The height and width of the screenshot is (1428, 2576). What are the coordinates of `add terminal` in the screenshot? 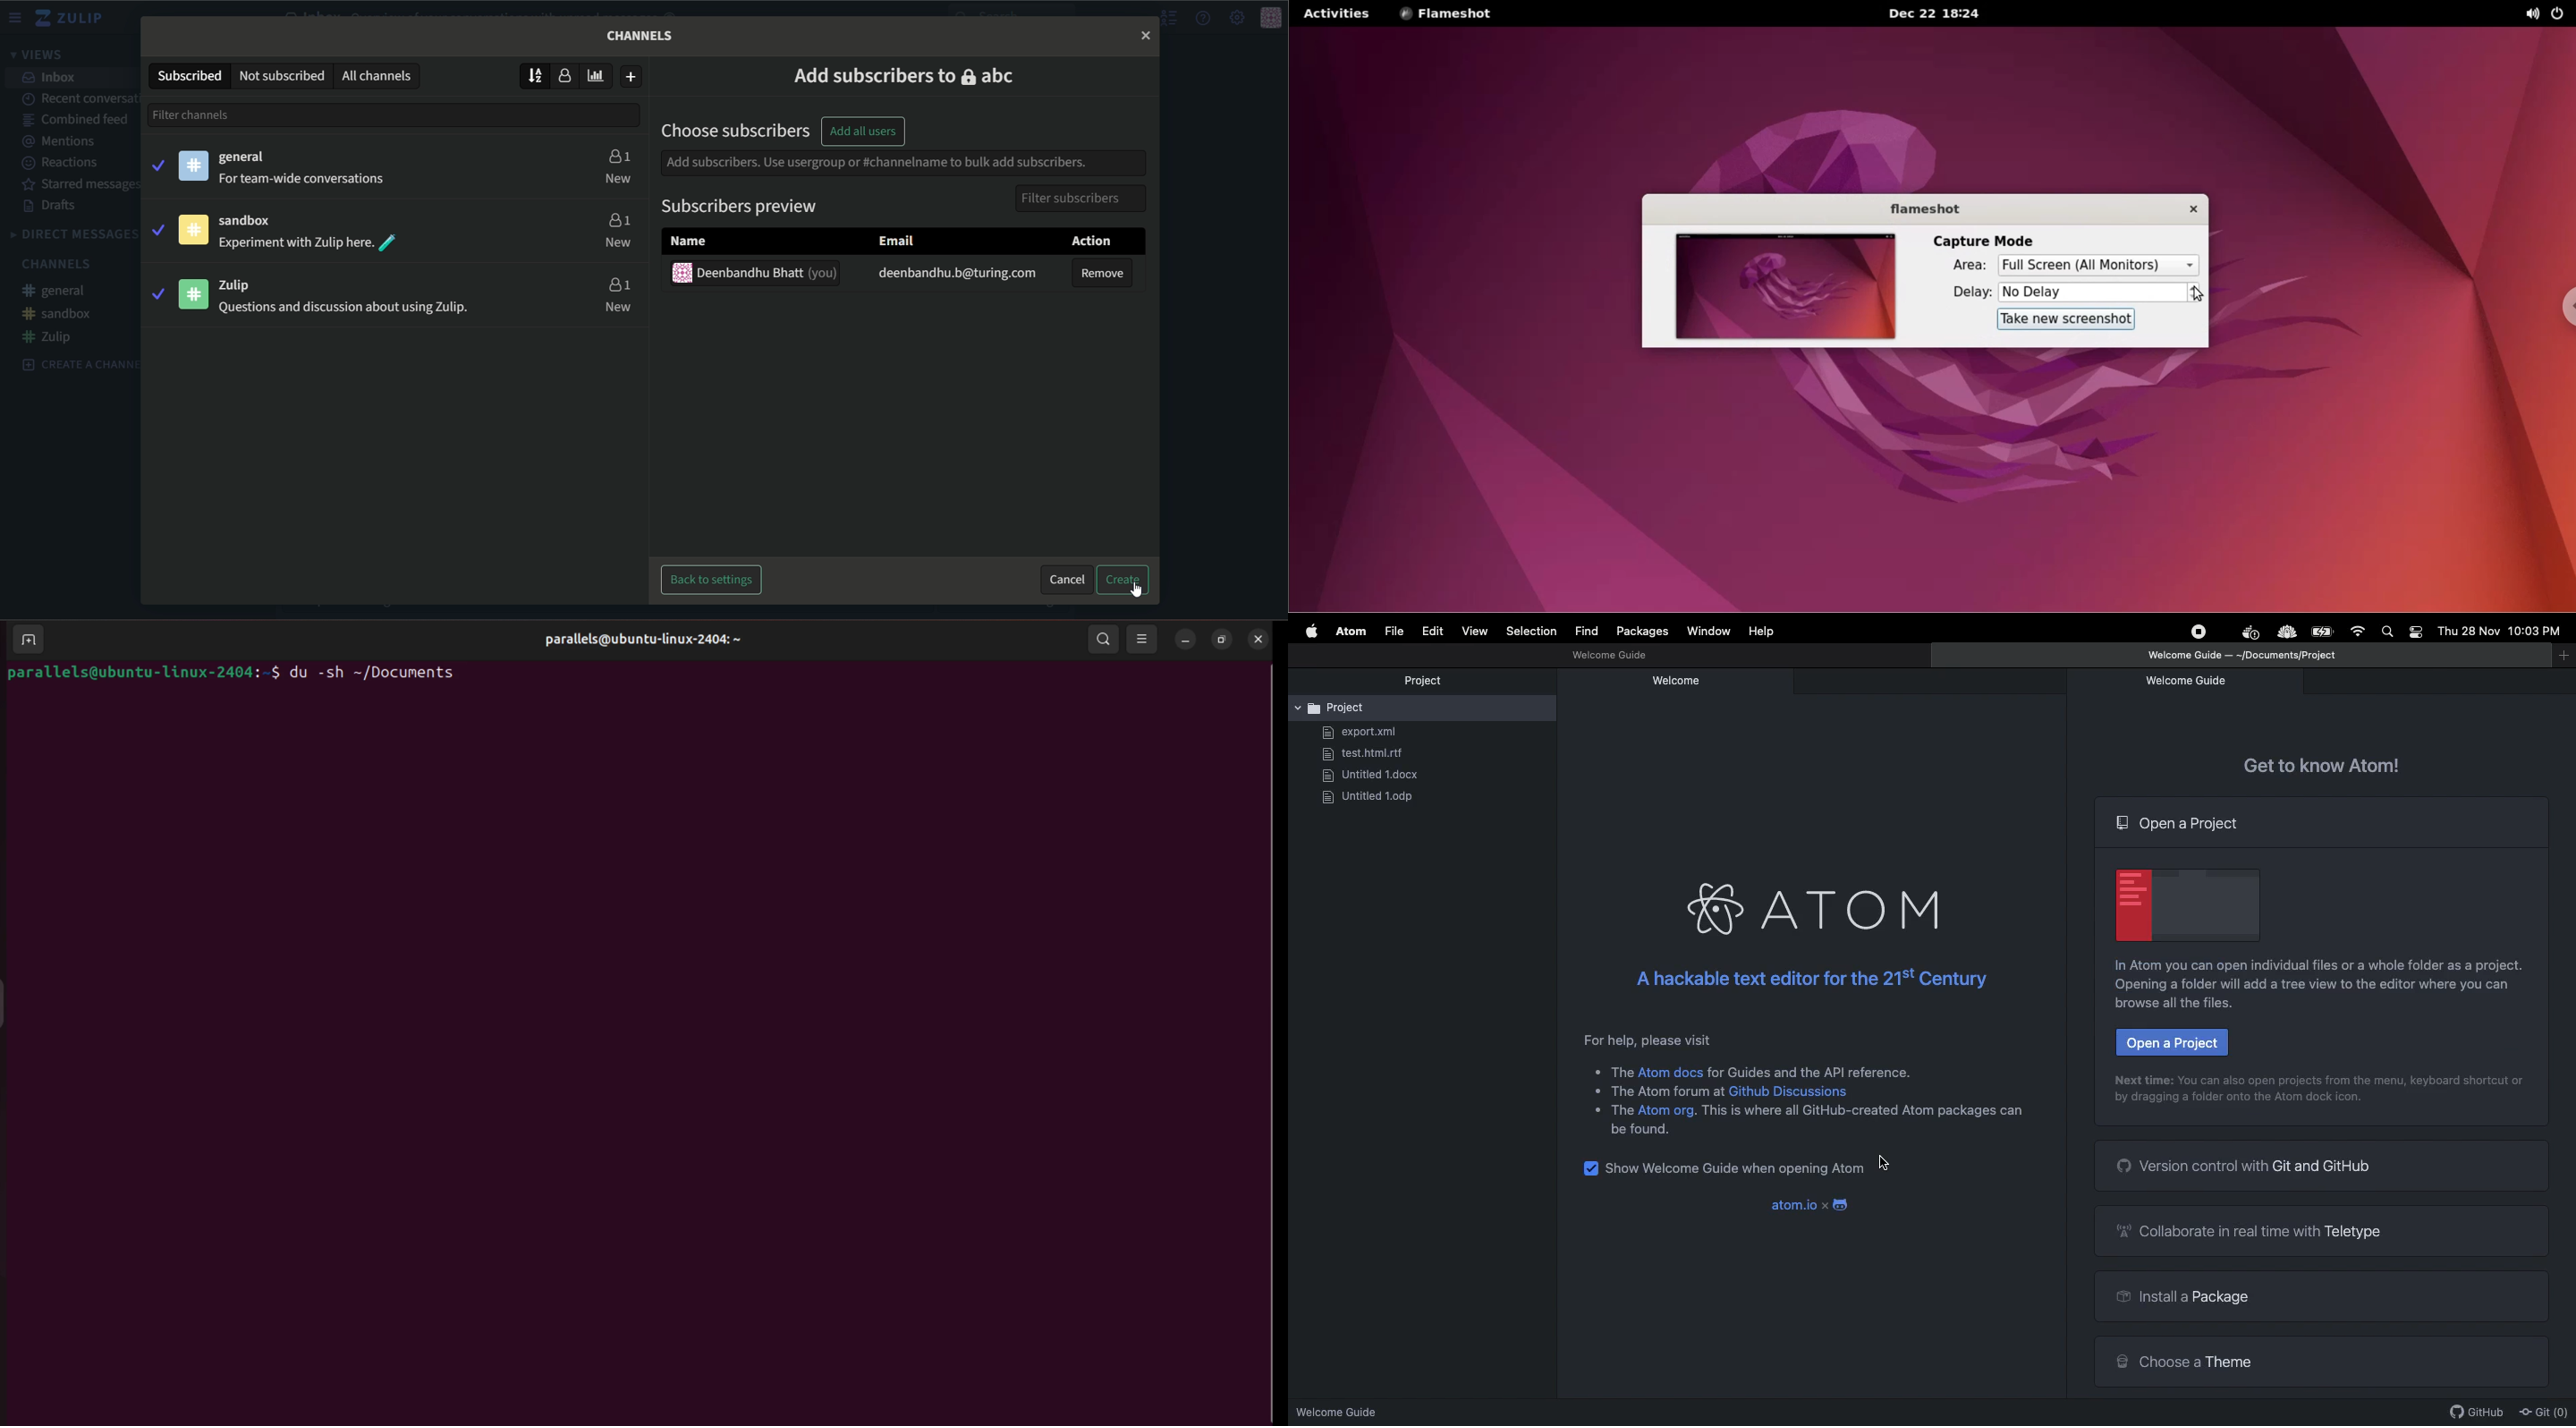 It's located at (36, 636).